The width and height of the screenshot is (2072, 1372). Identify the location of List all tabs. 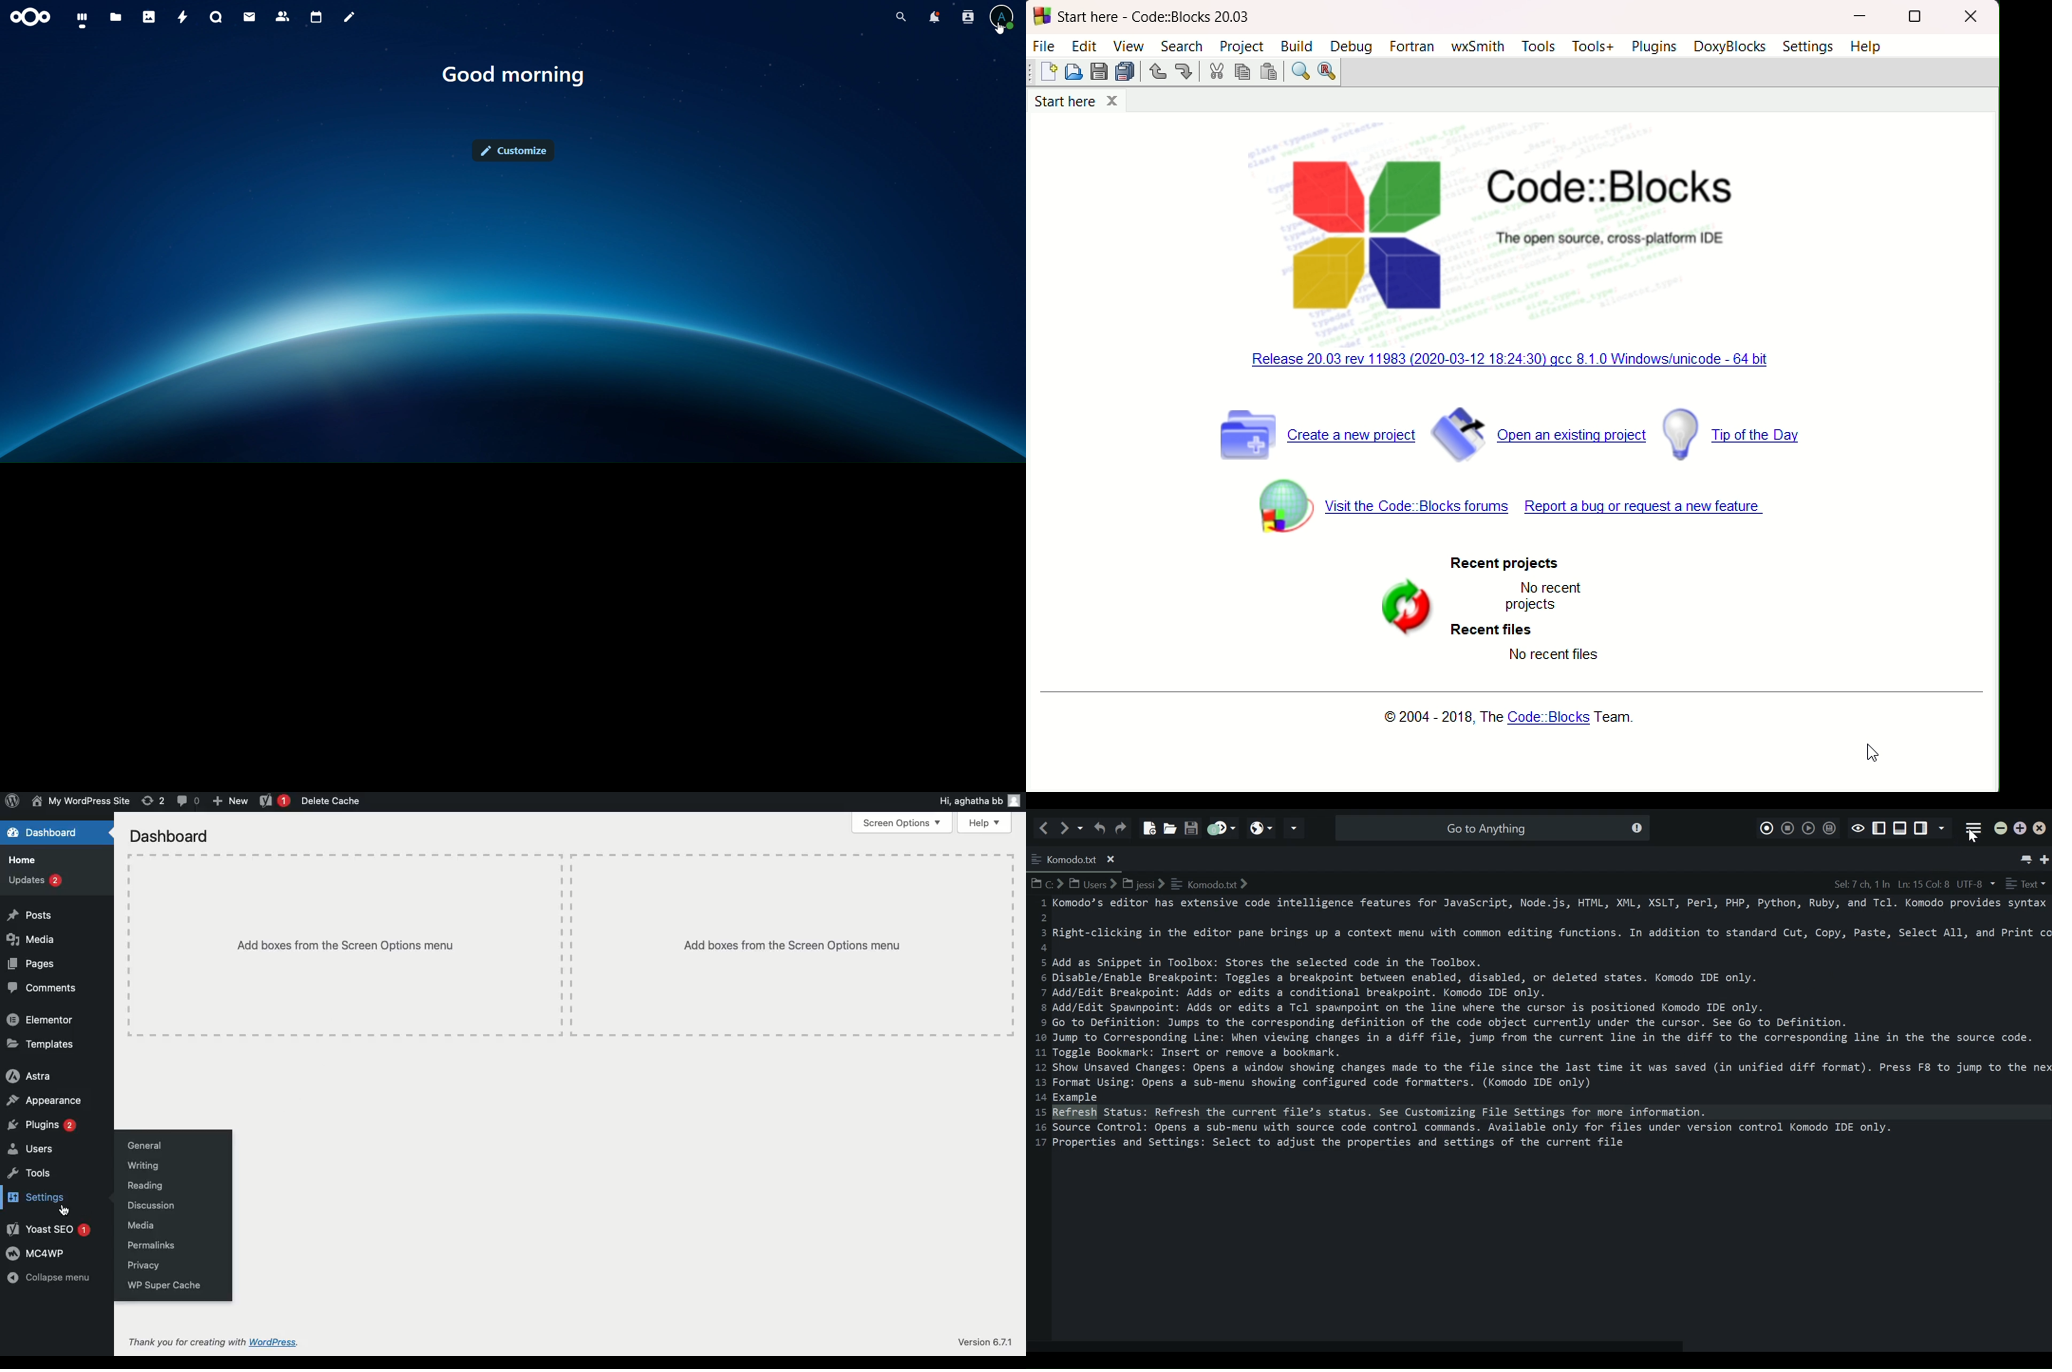
(2024, 857).